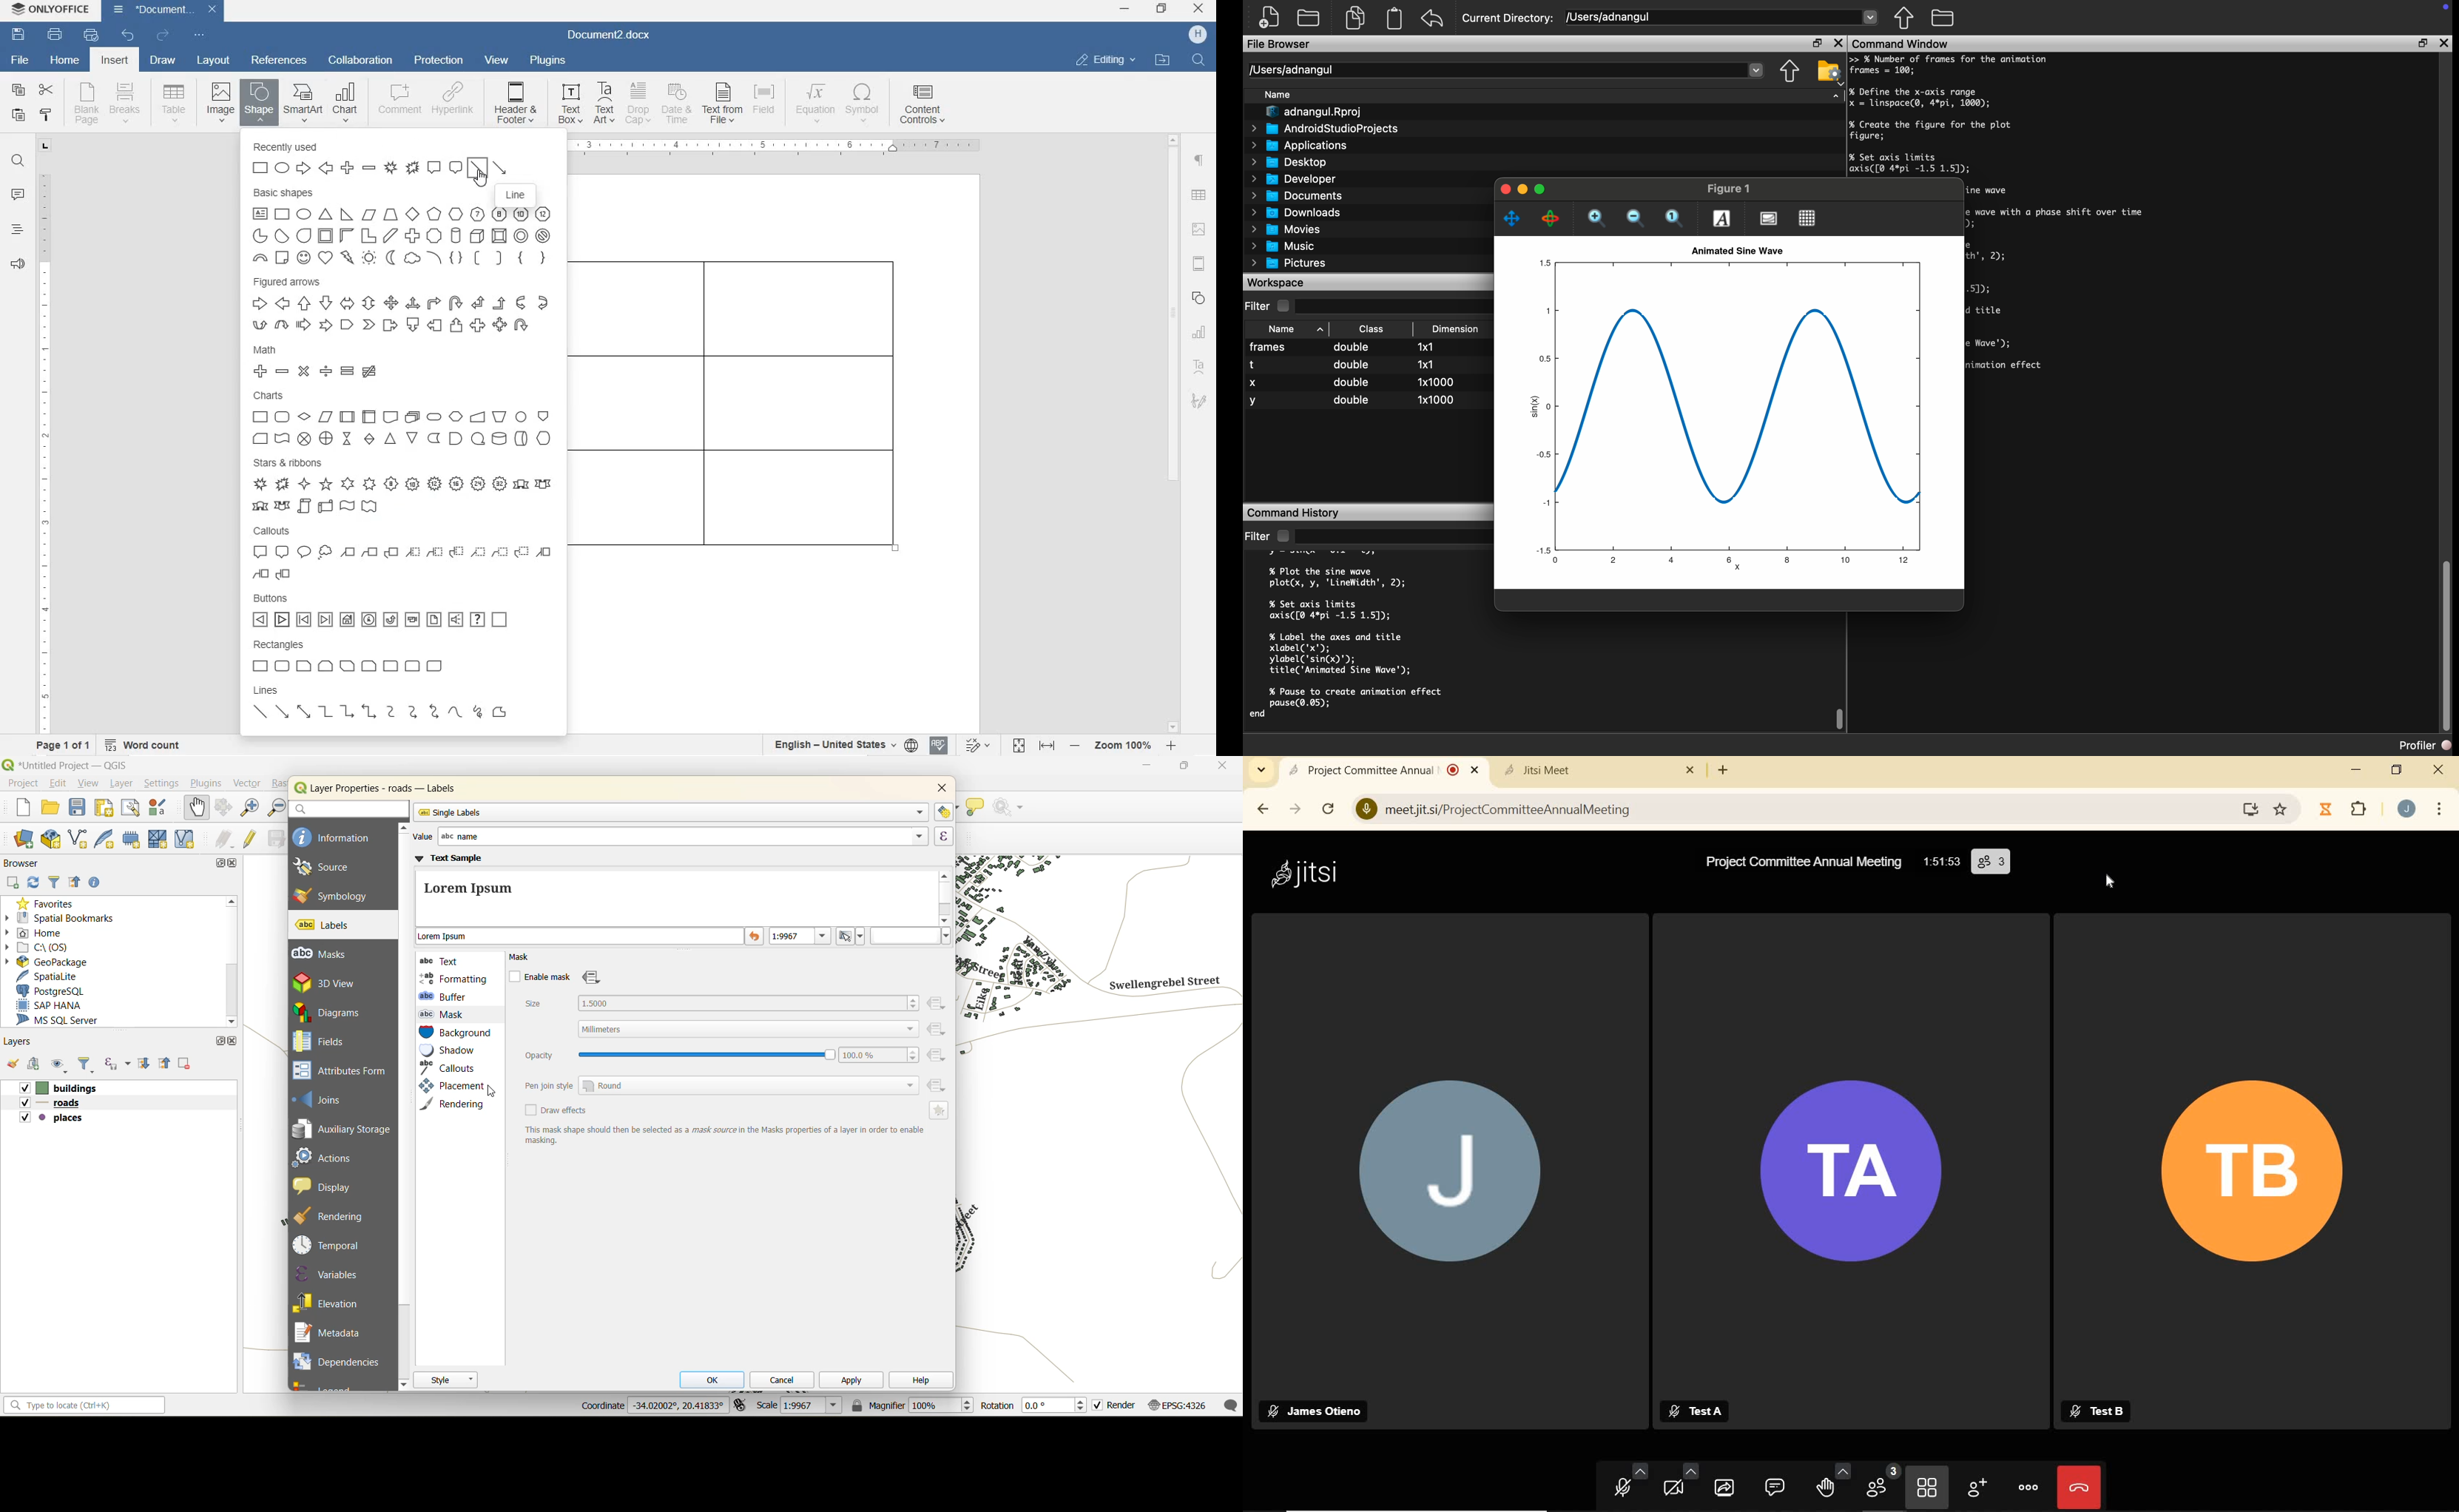  What do you see at coordinates (399, 708) in the screenshot?
I see `lines` at bounding box center [399, 708].